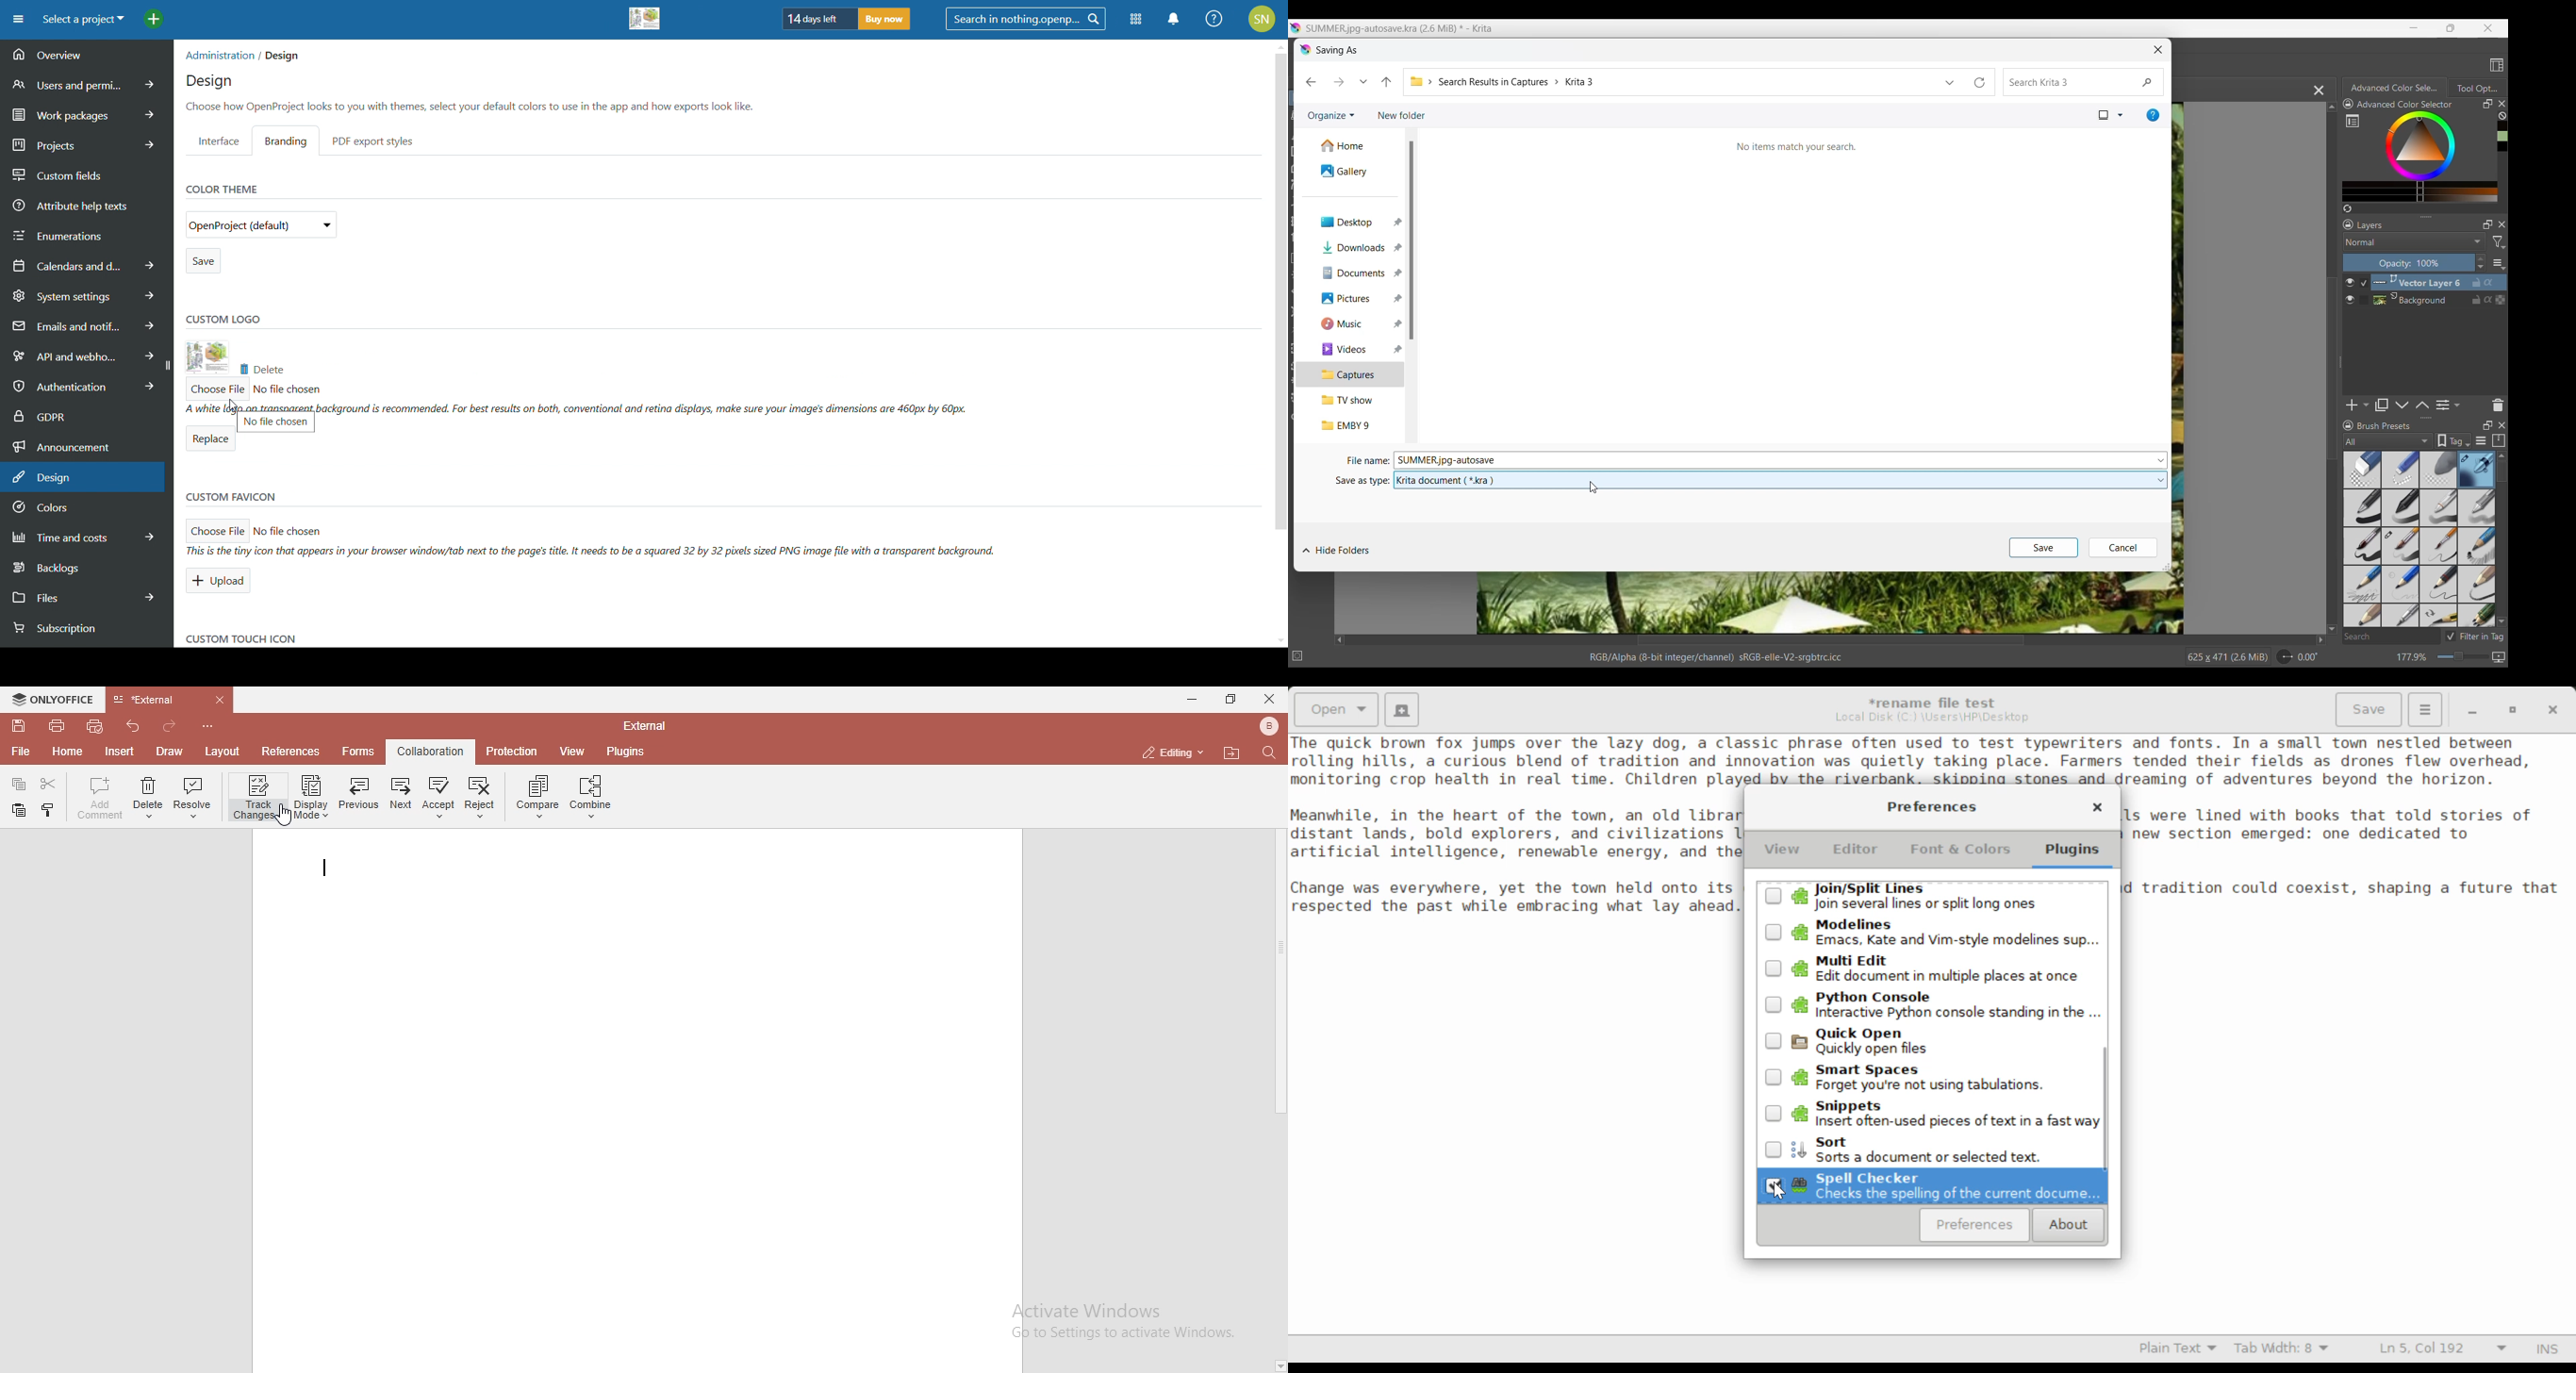  What do you see at coordinates (2504, 137) in the screenshot?
I see `Color history` at bounding box center [2504, 137].